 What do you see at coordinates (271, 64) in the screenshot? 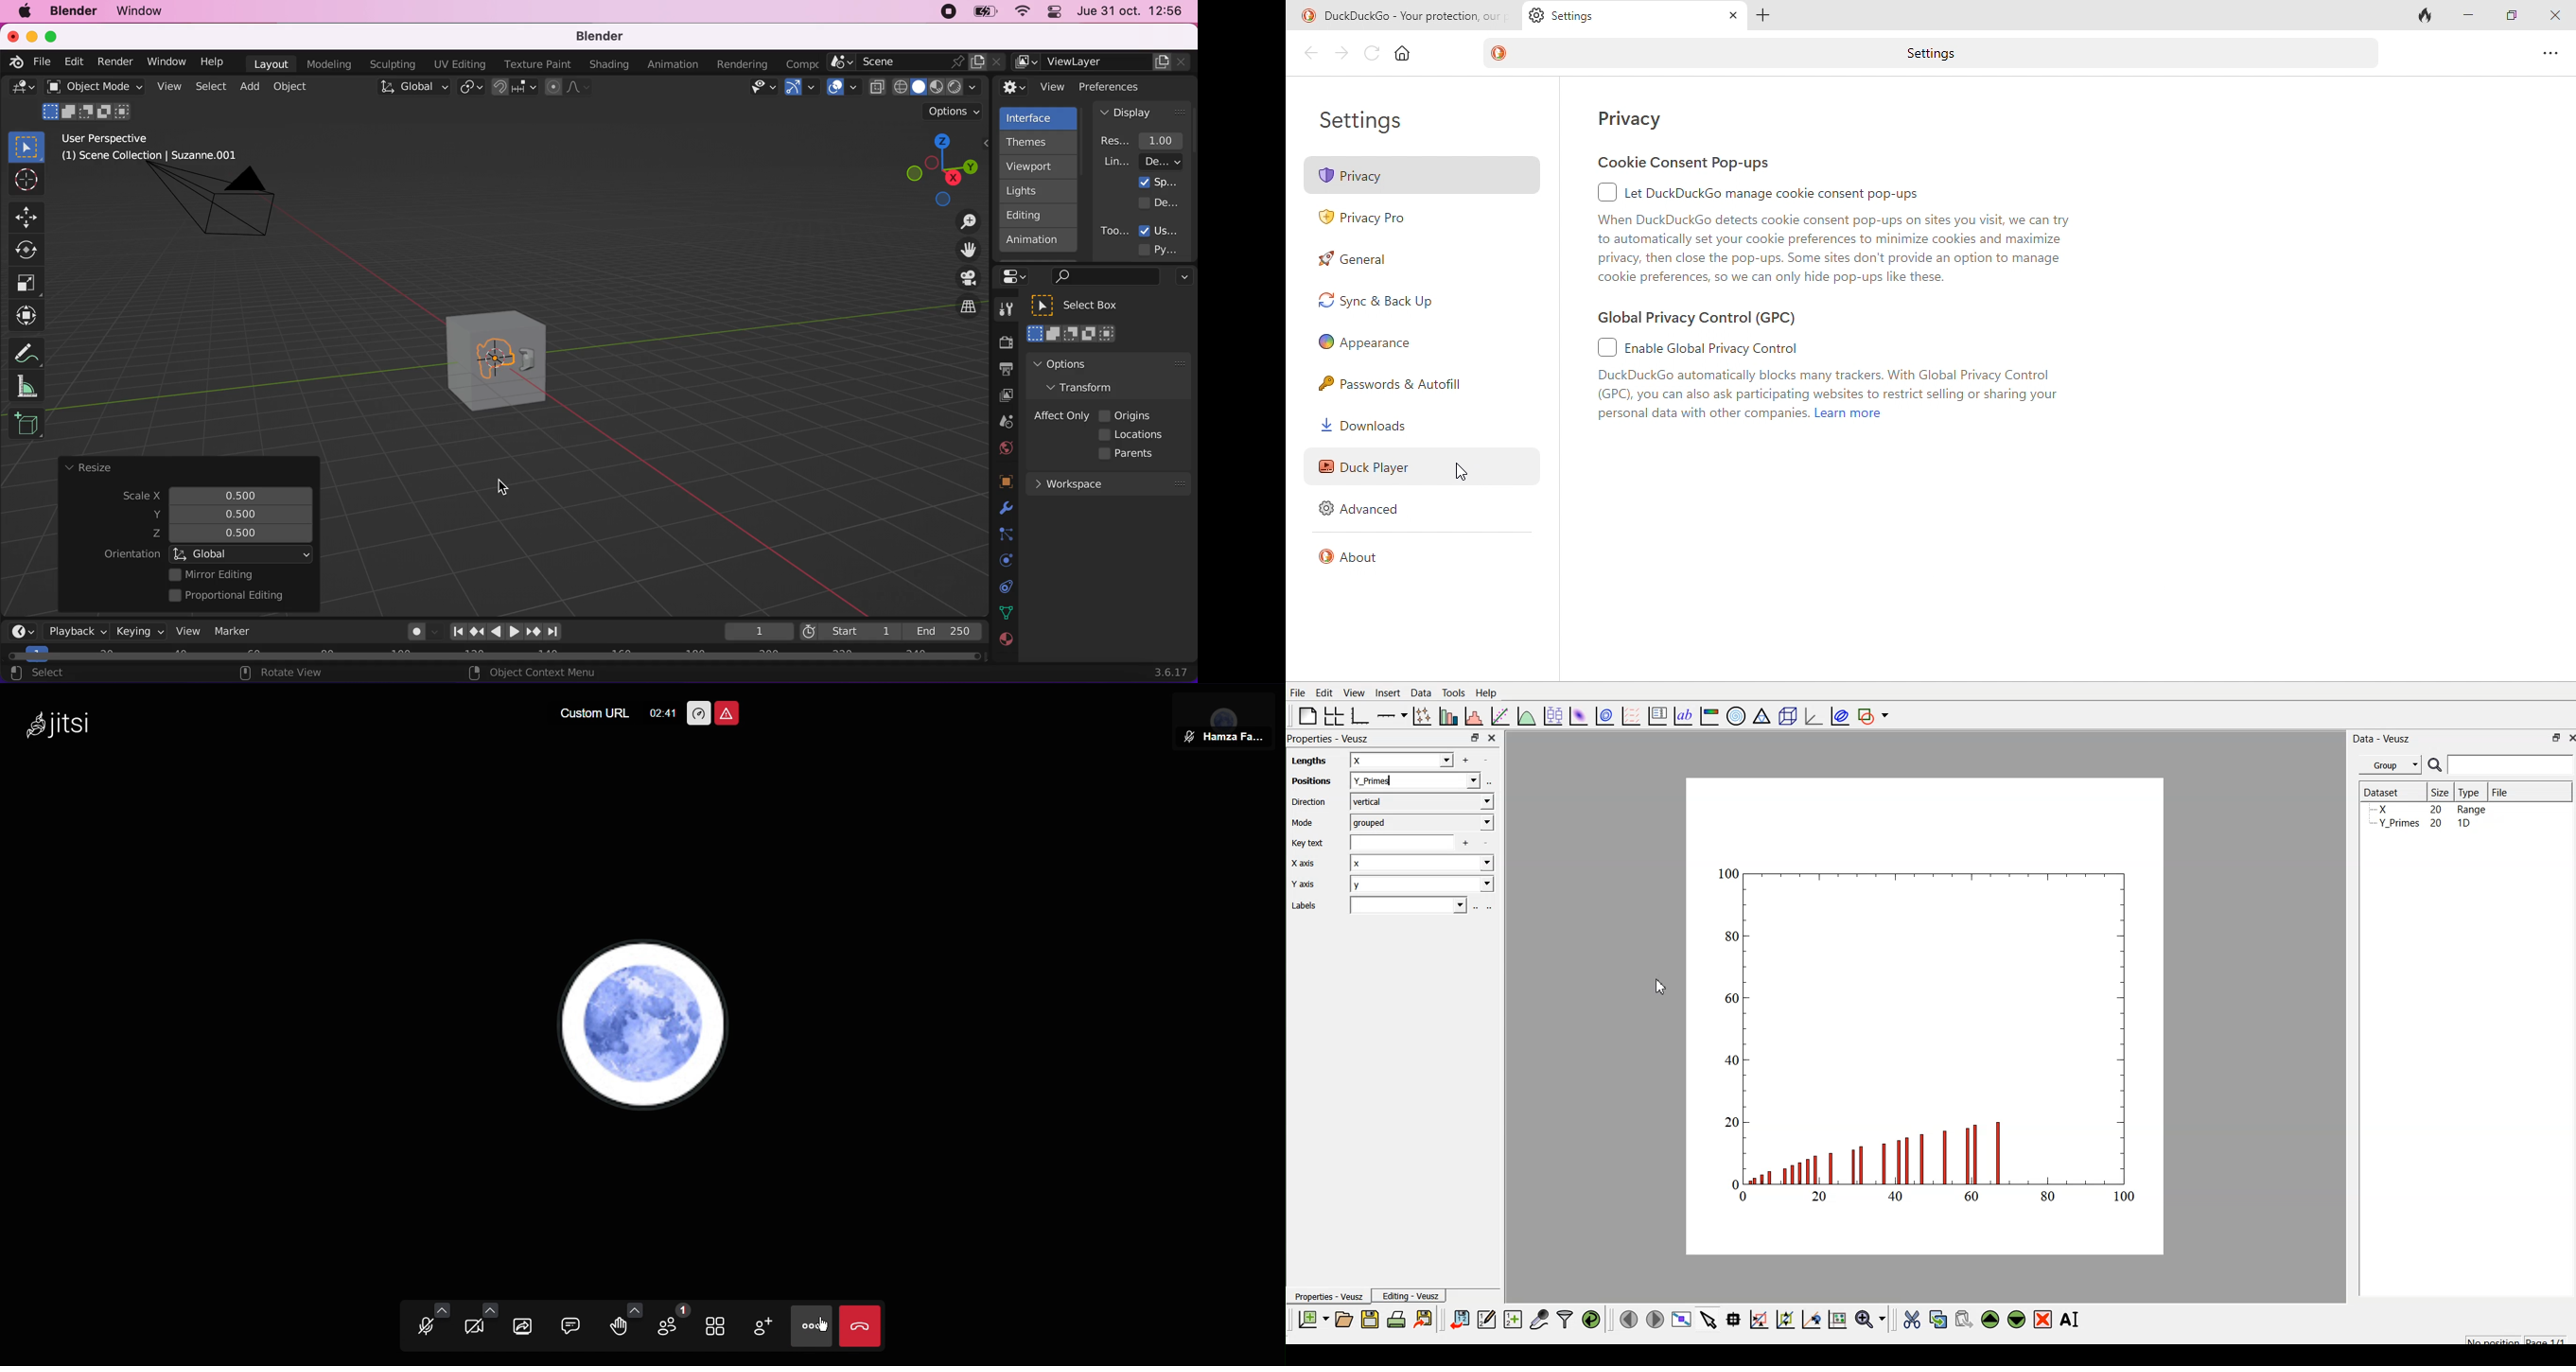
I see `layout` at bounding box center [271, 64].